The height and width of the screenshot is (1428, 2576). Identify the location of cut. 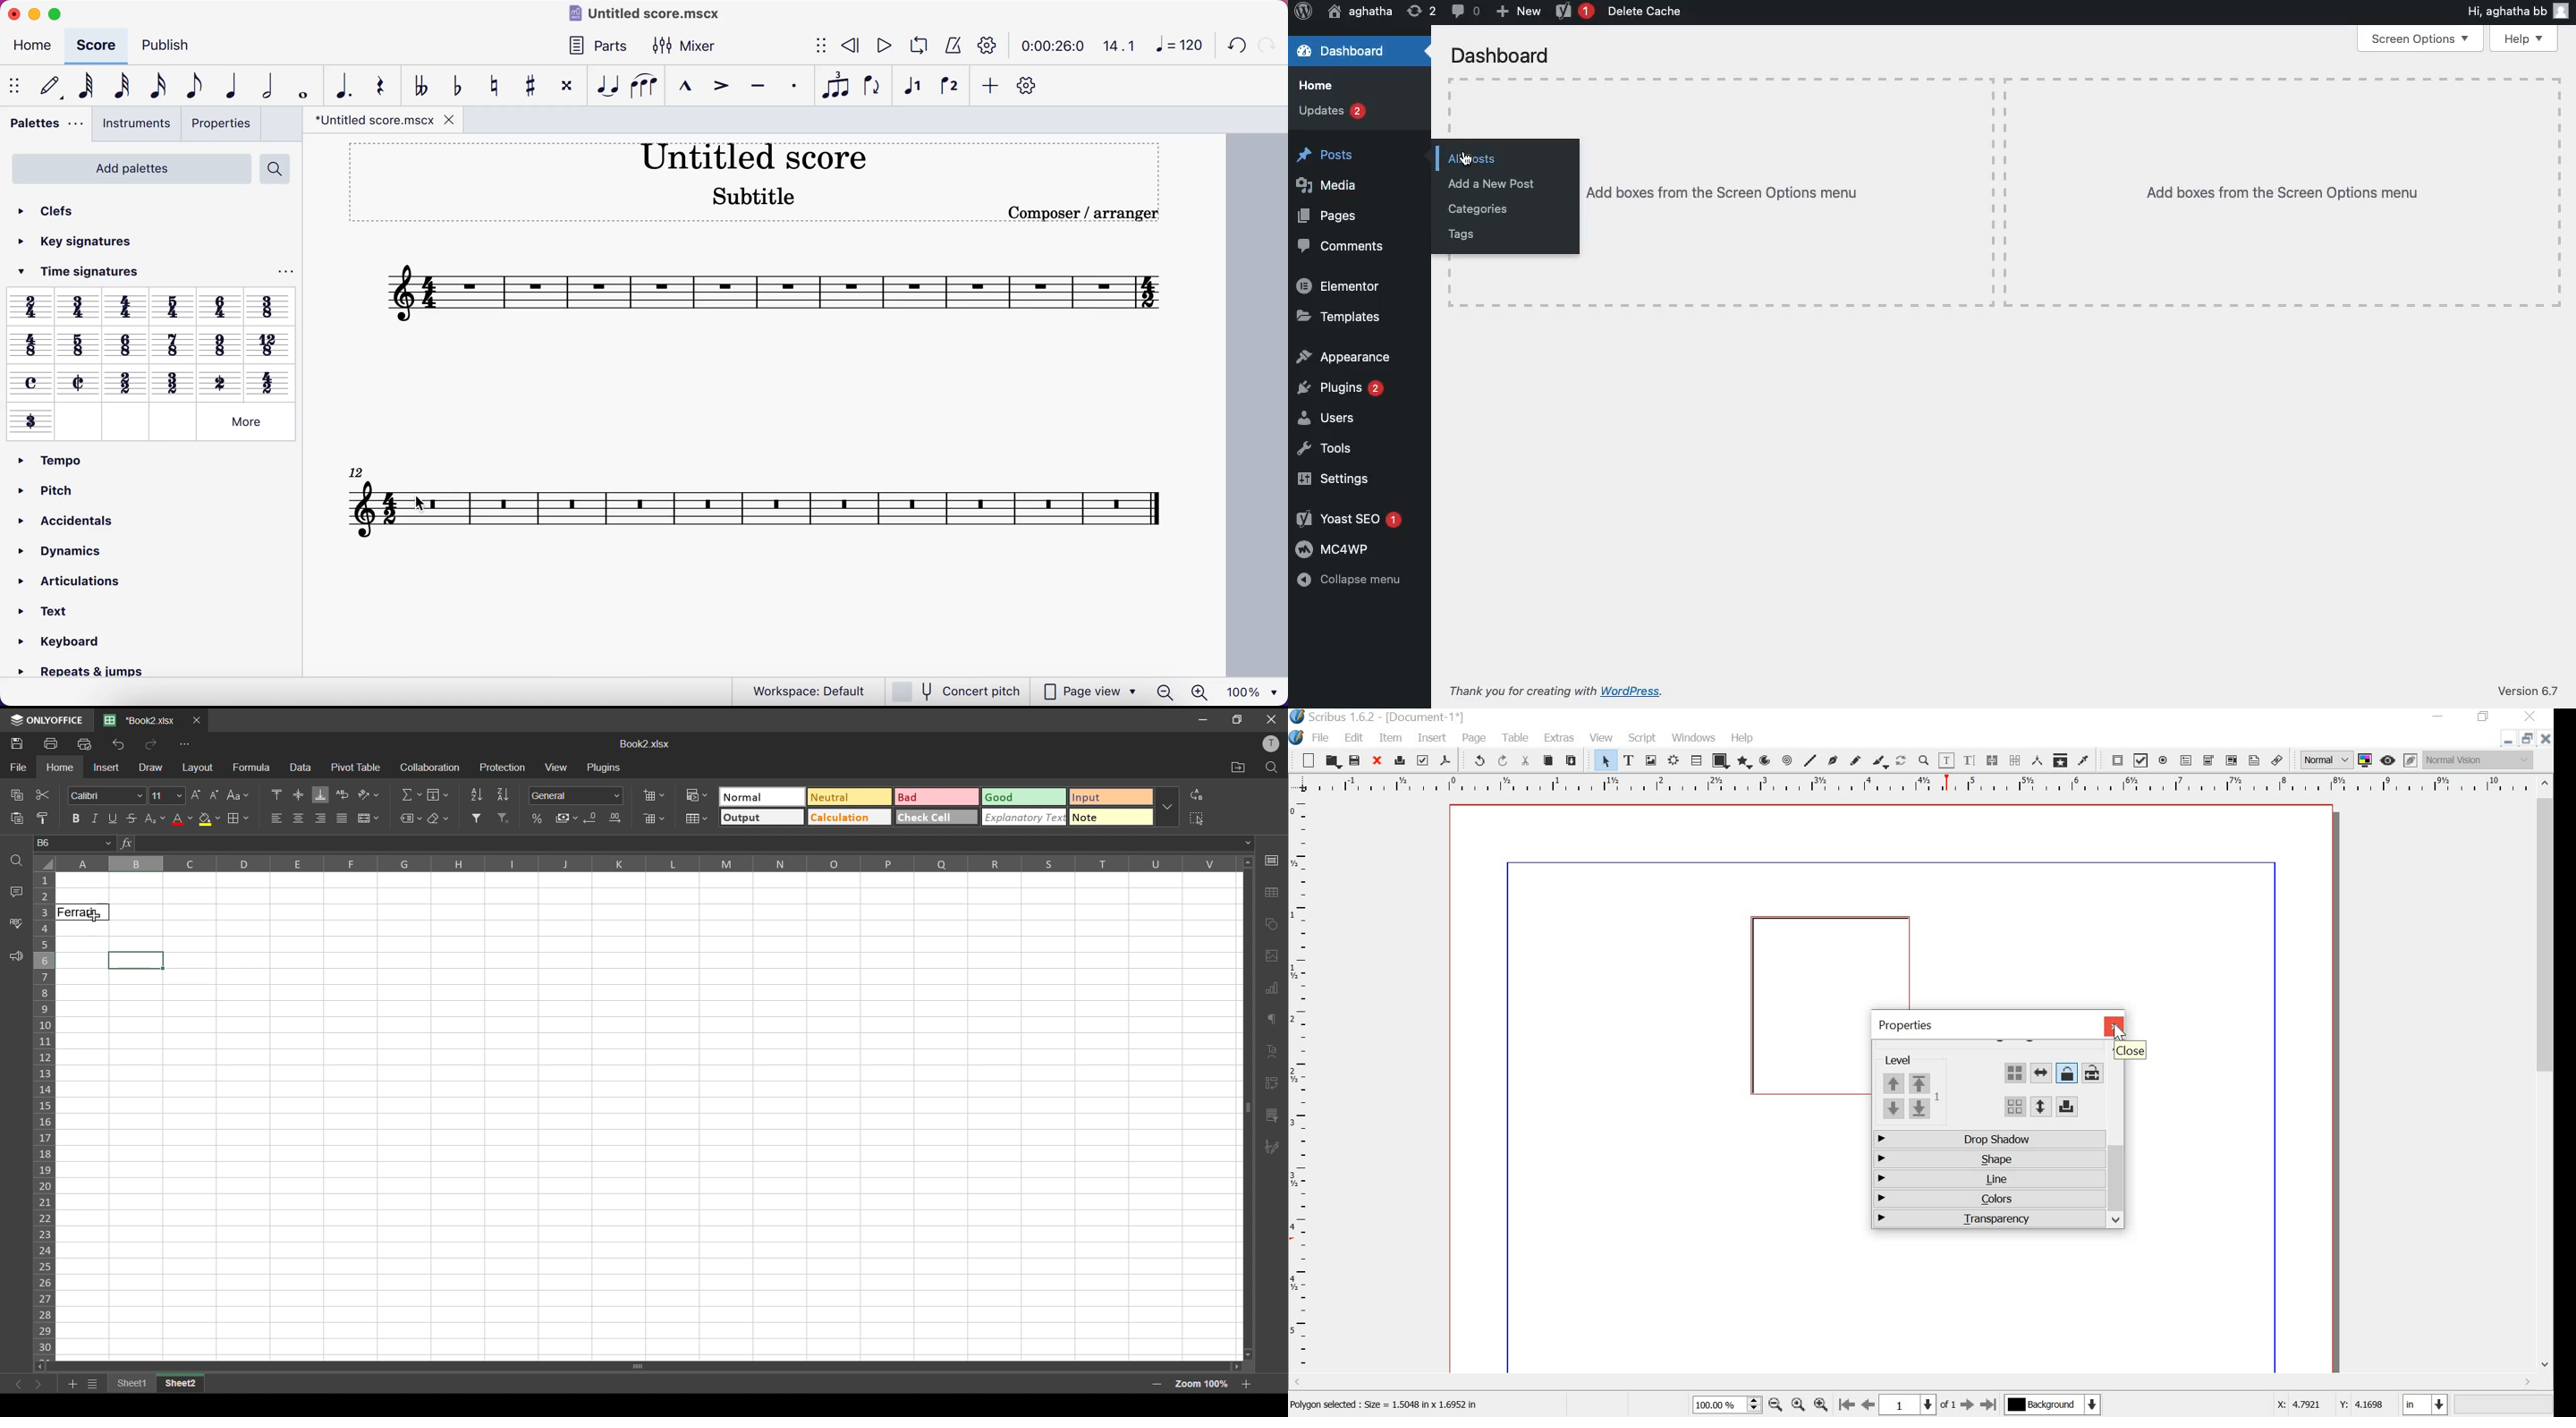
(1525, 760).